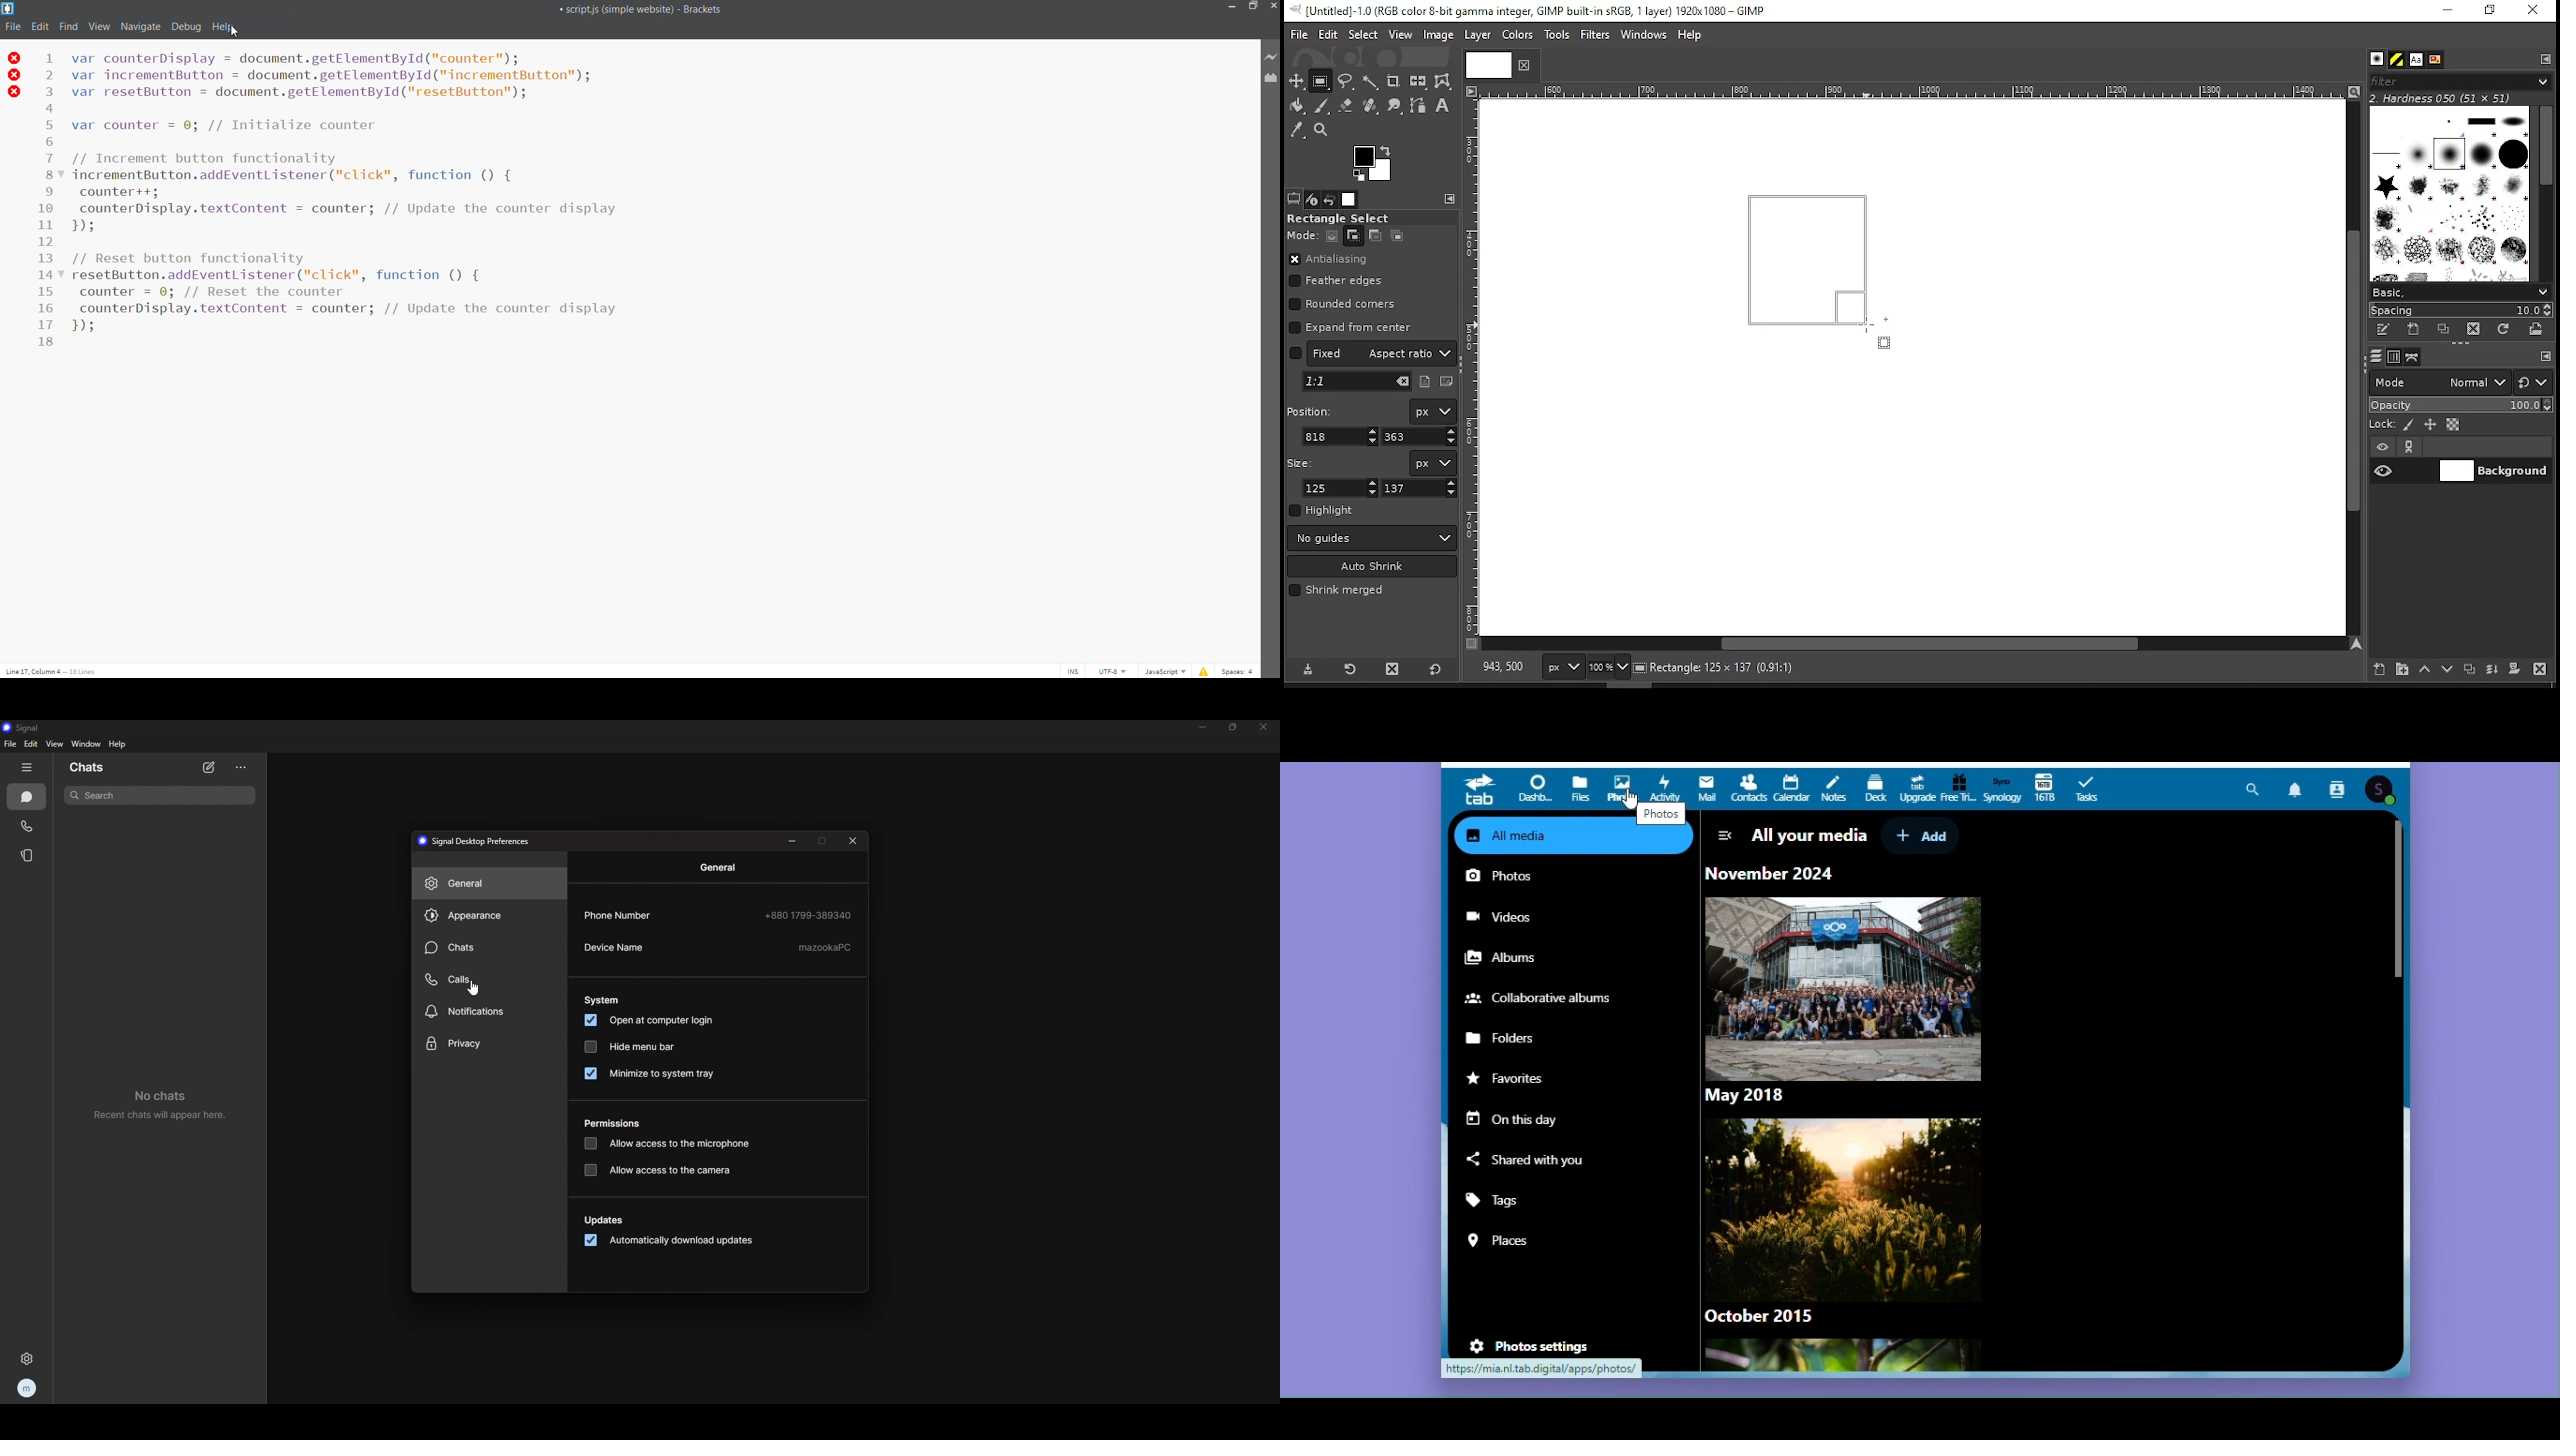  What do you see at coordinates (2416, 329) in the screenshot?
I see `create a new brush` at bounding box center [2416, 329].